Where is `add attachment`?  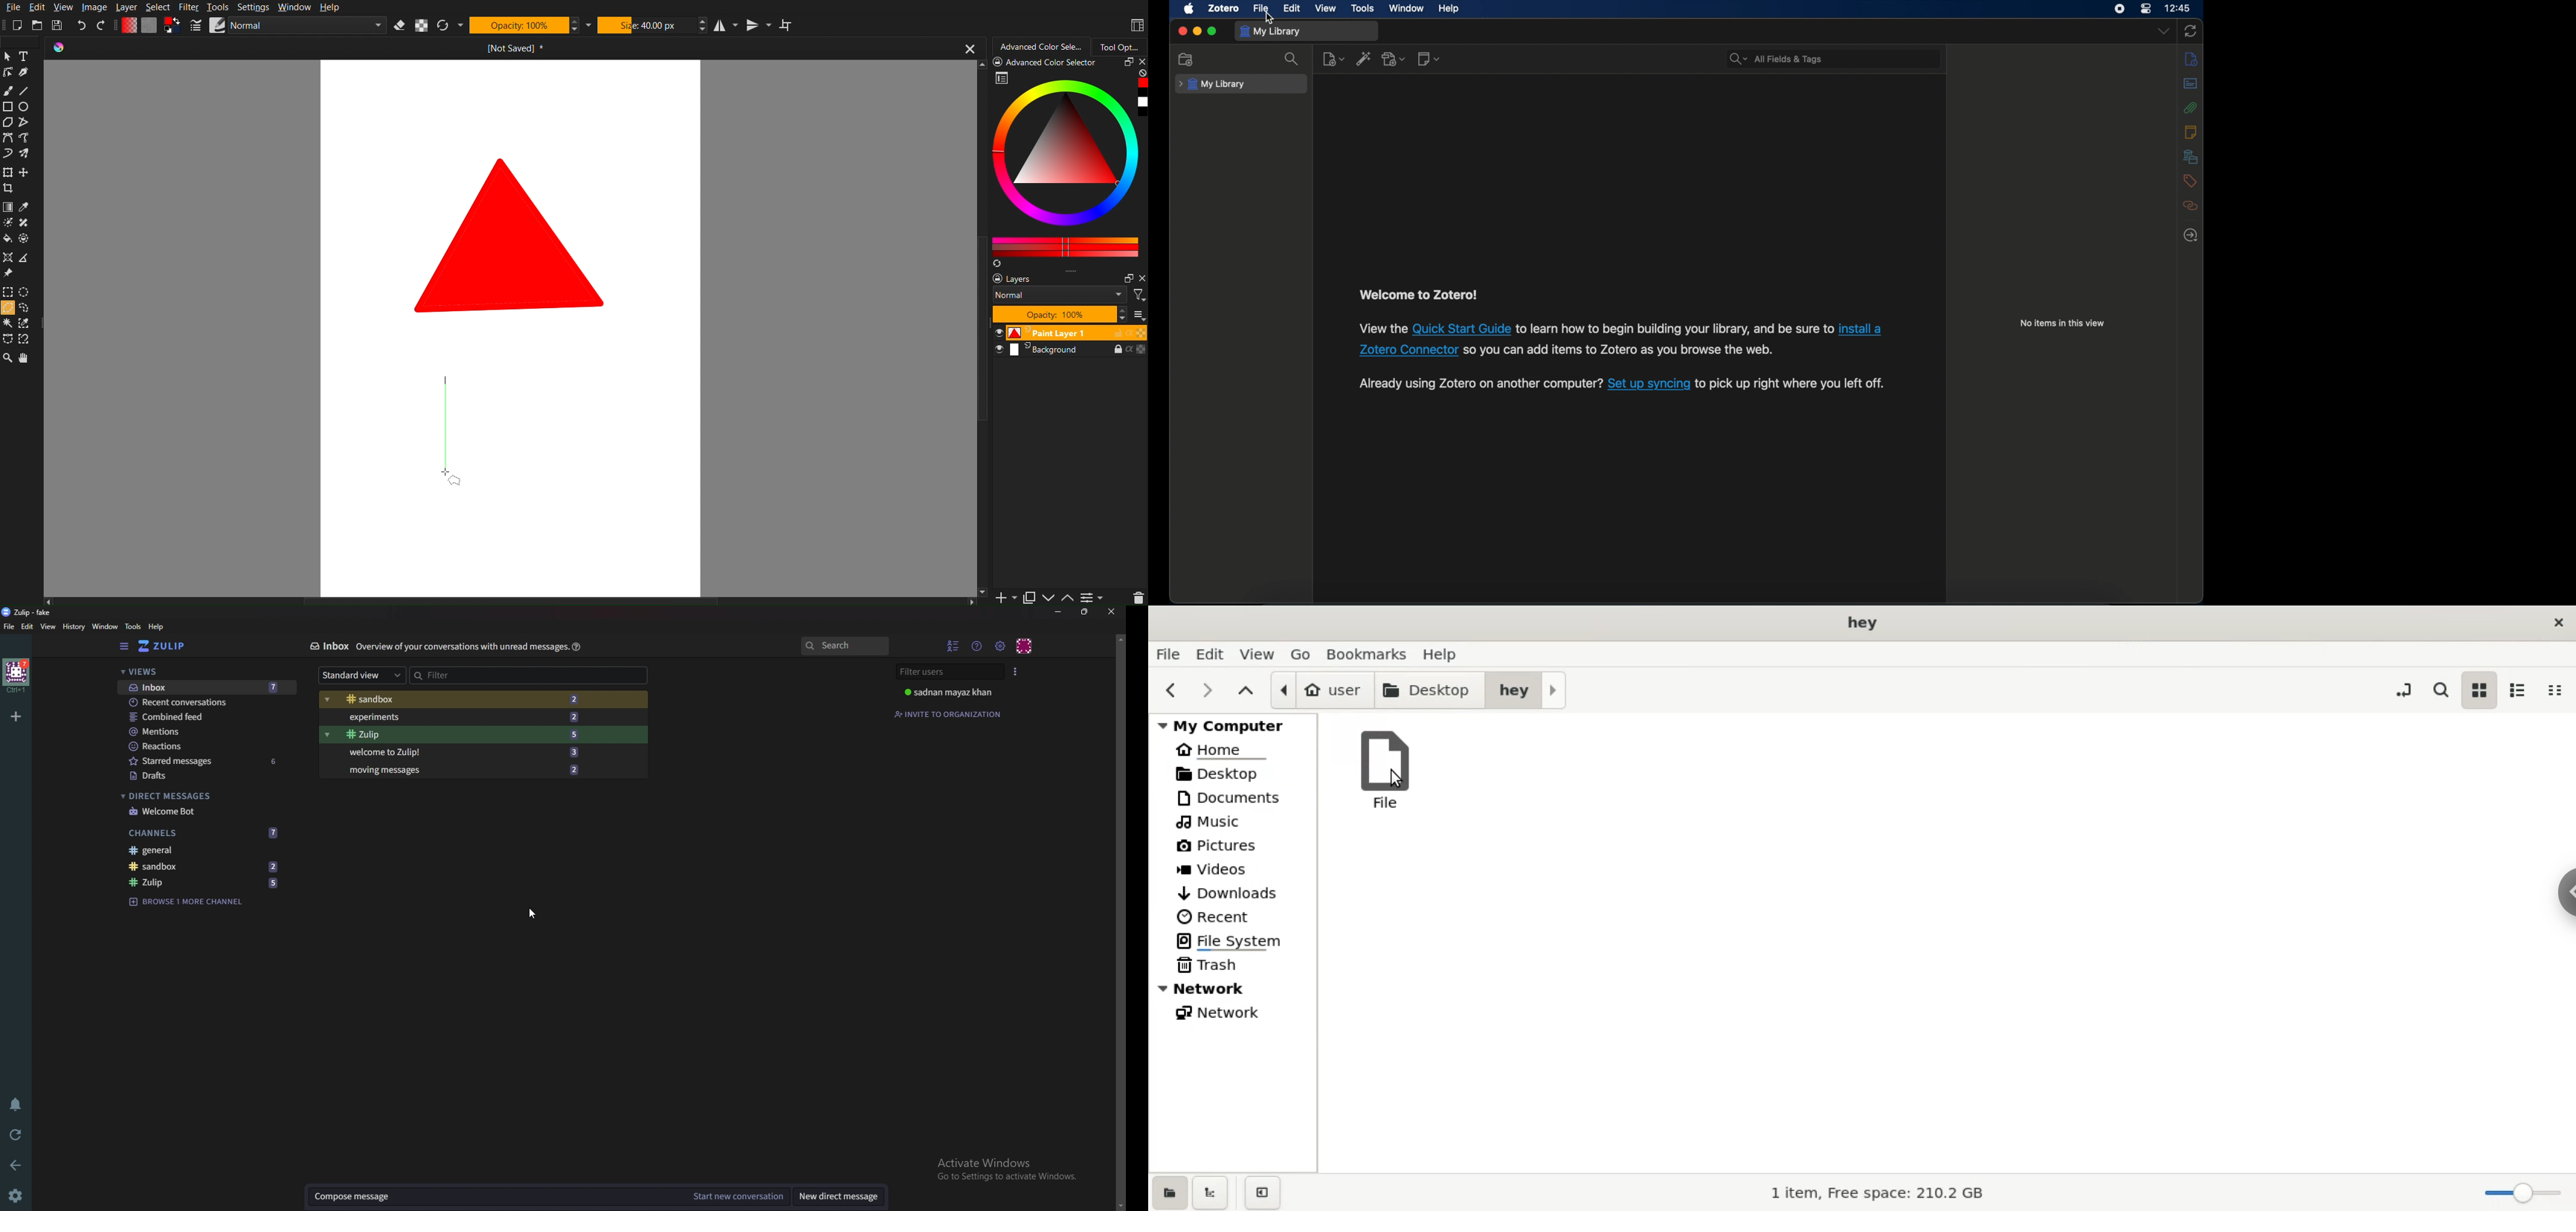 add attachment is located at coordinates (1394, 59).